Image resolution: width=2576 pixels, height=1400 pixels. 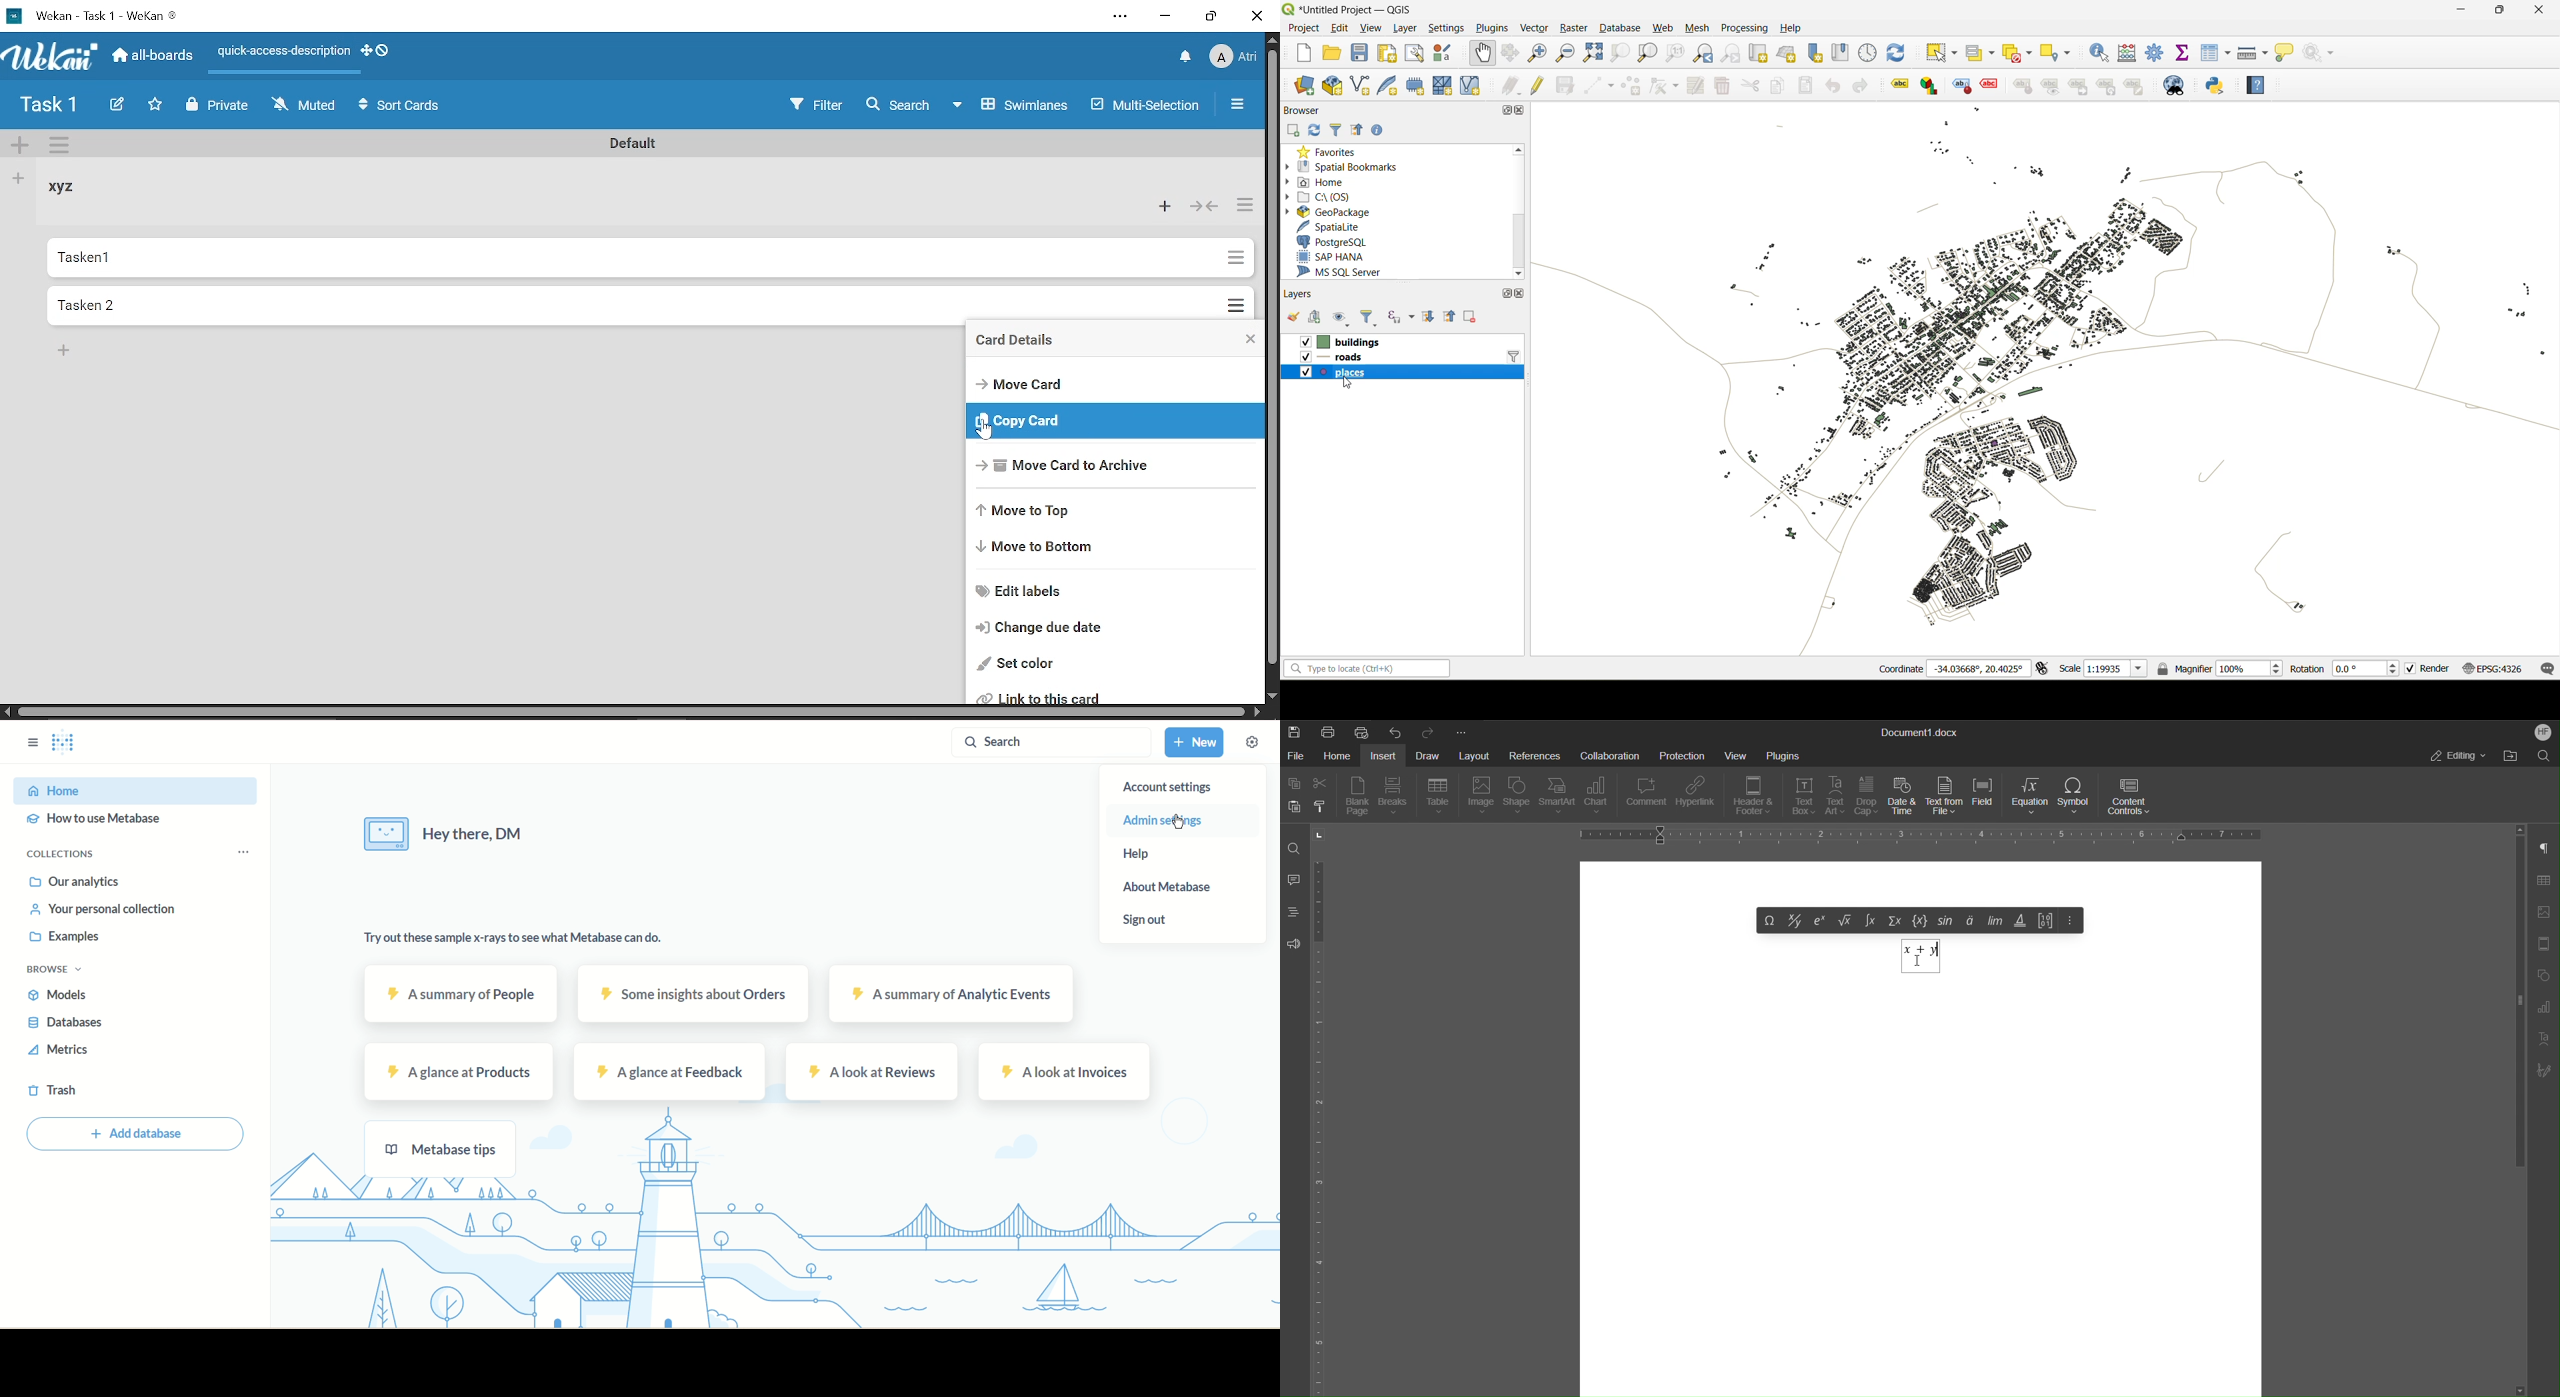 What do you see at coordinates (1332, 152) in the screenshot?
I see `favorites` at bounding box center [1332, 152].